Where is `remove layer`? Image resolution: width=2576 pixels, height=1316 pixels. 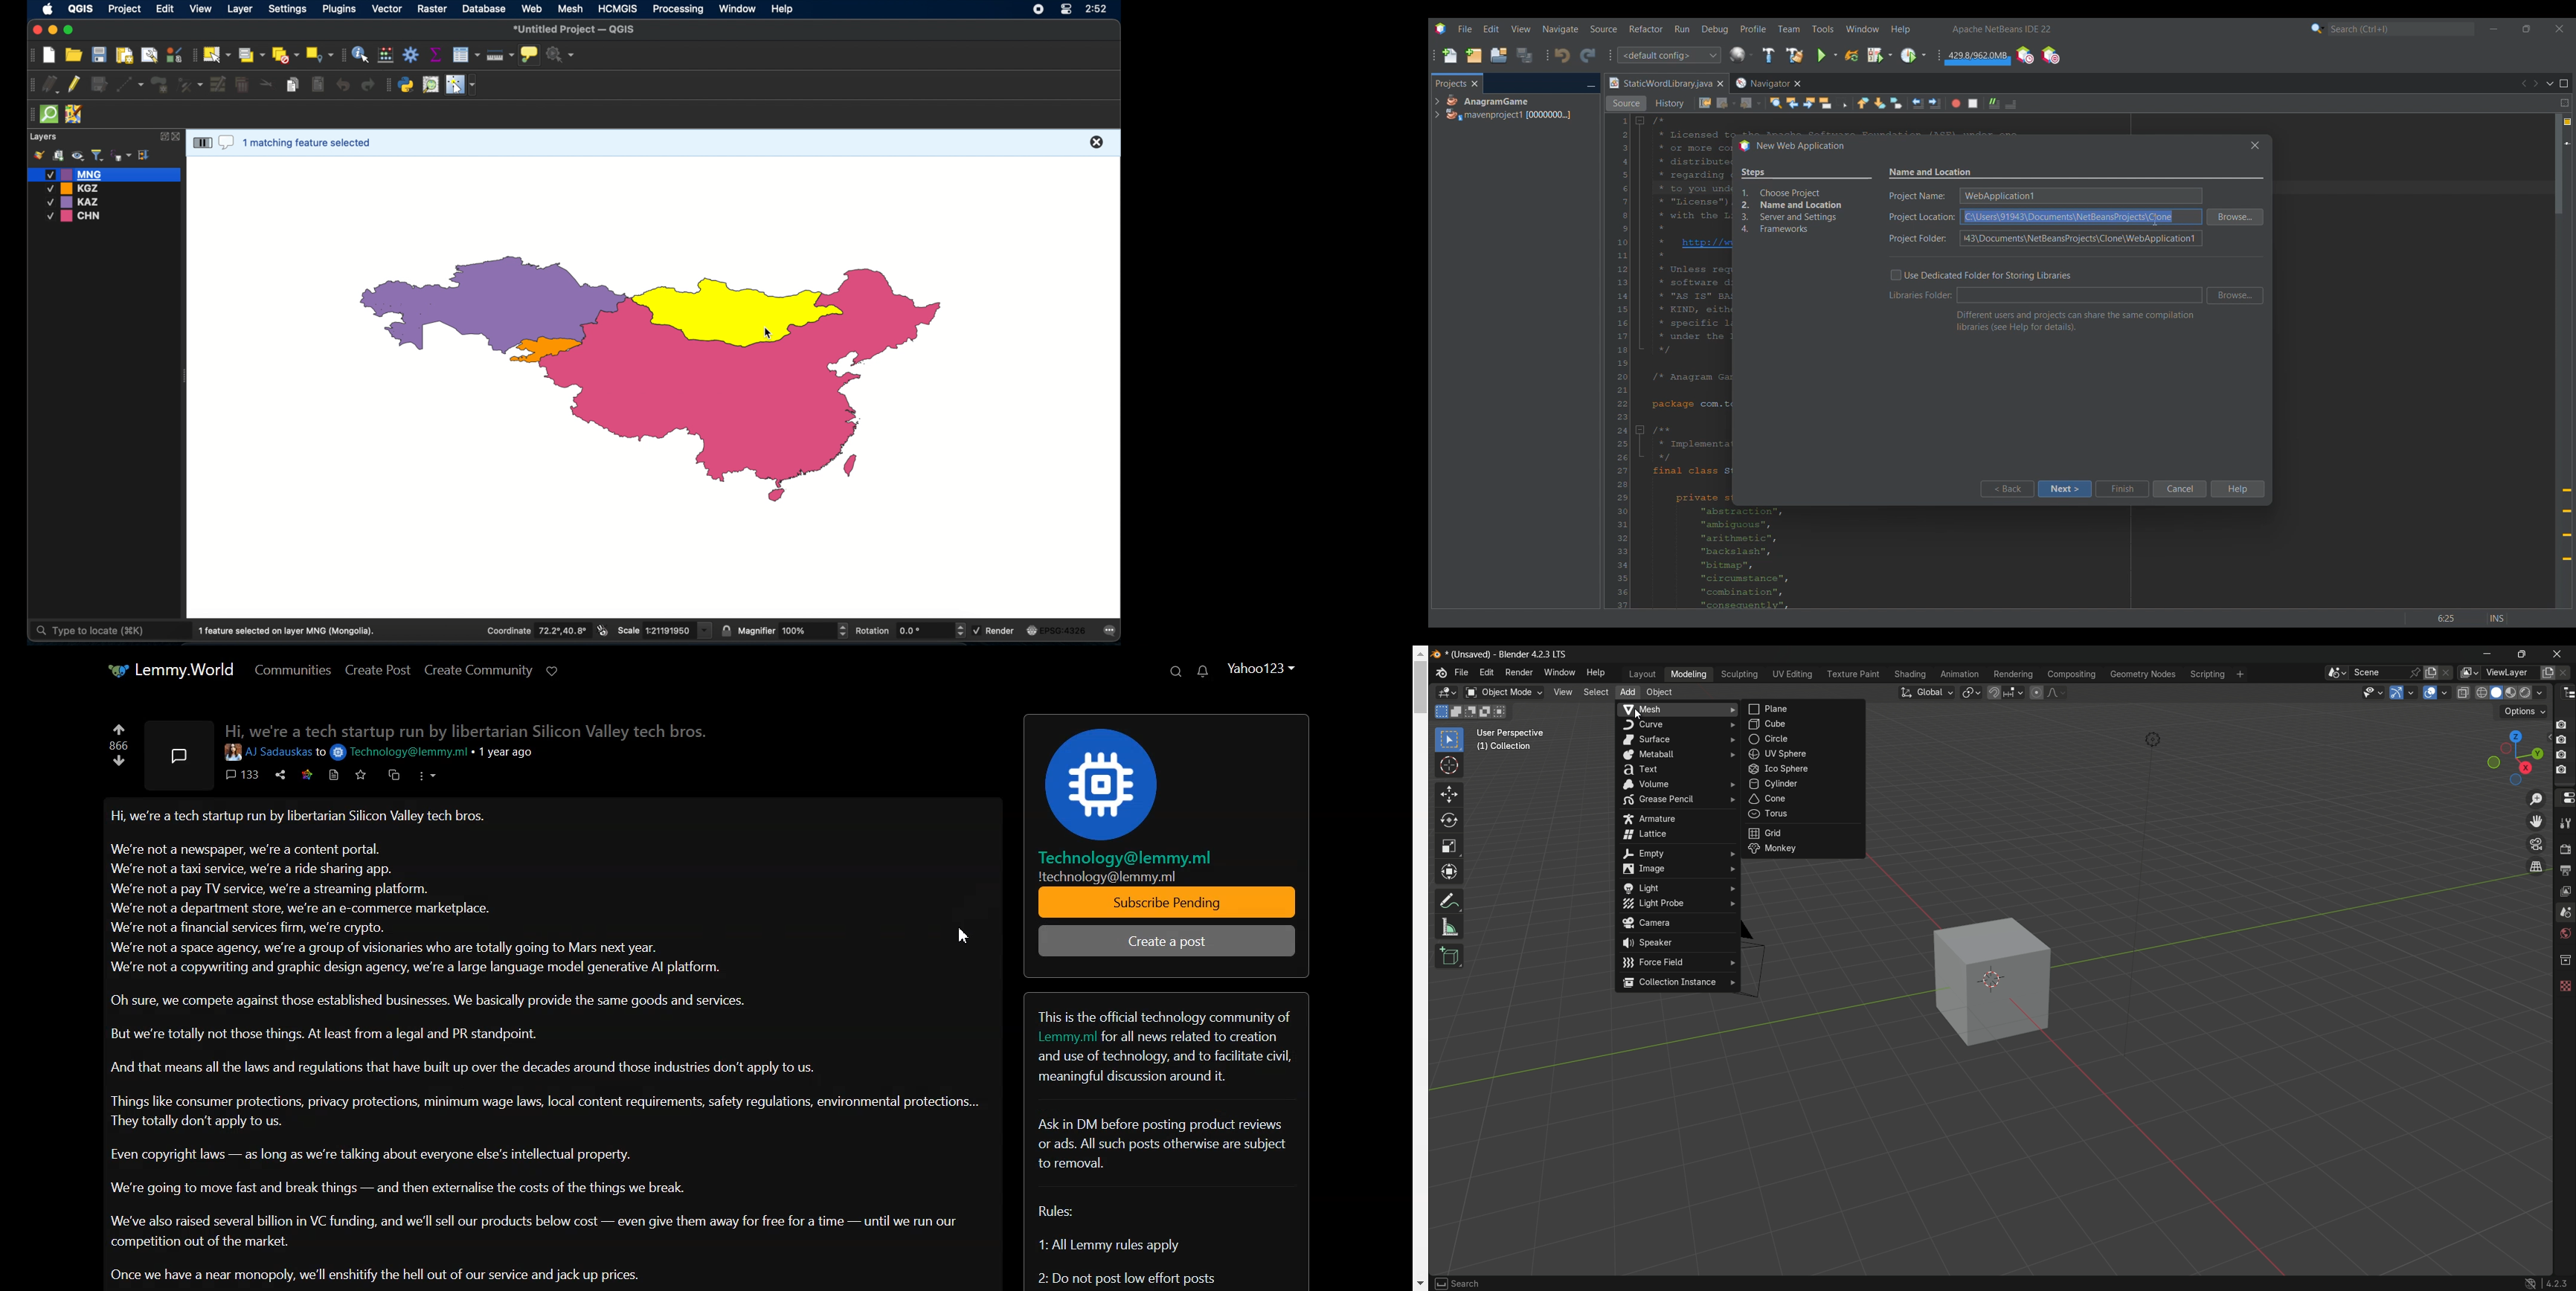
remove layer is located at coordinates (2568, 674).